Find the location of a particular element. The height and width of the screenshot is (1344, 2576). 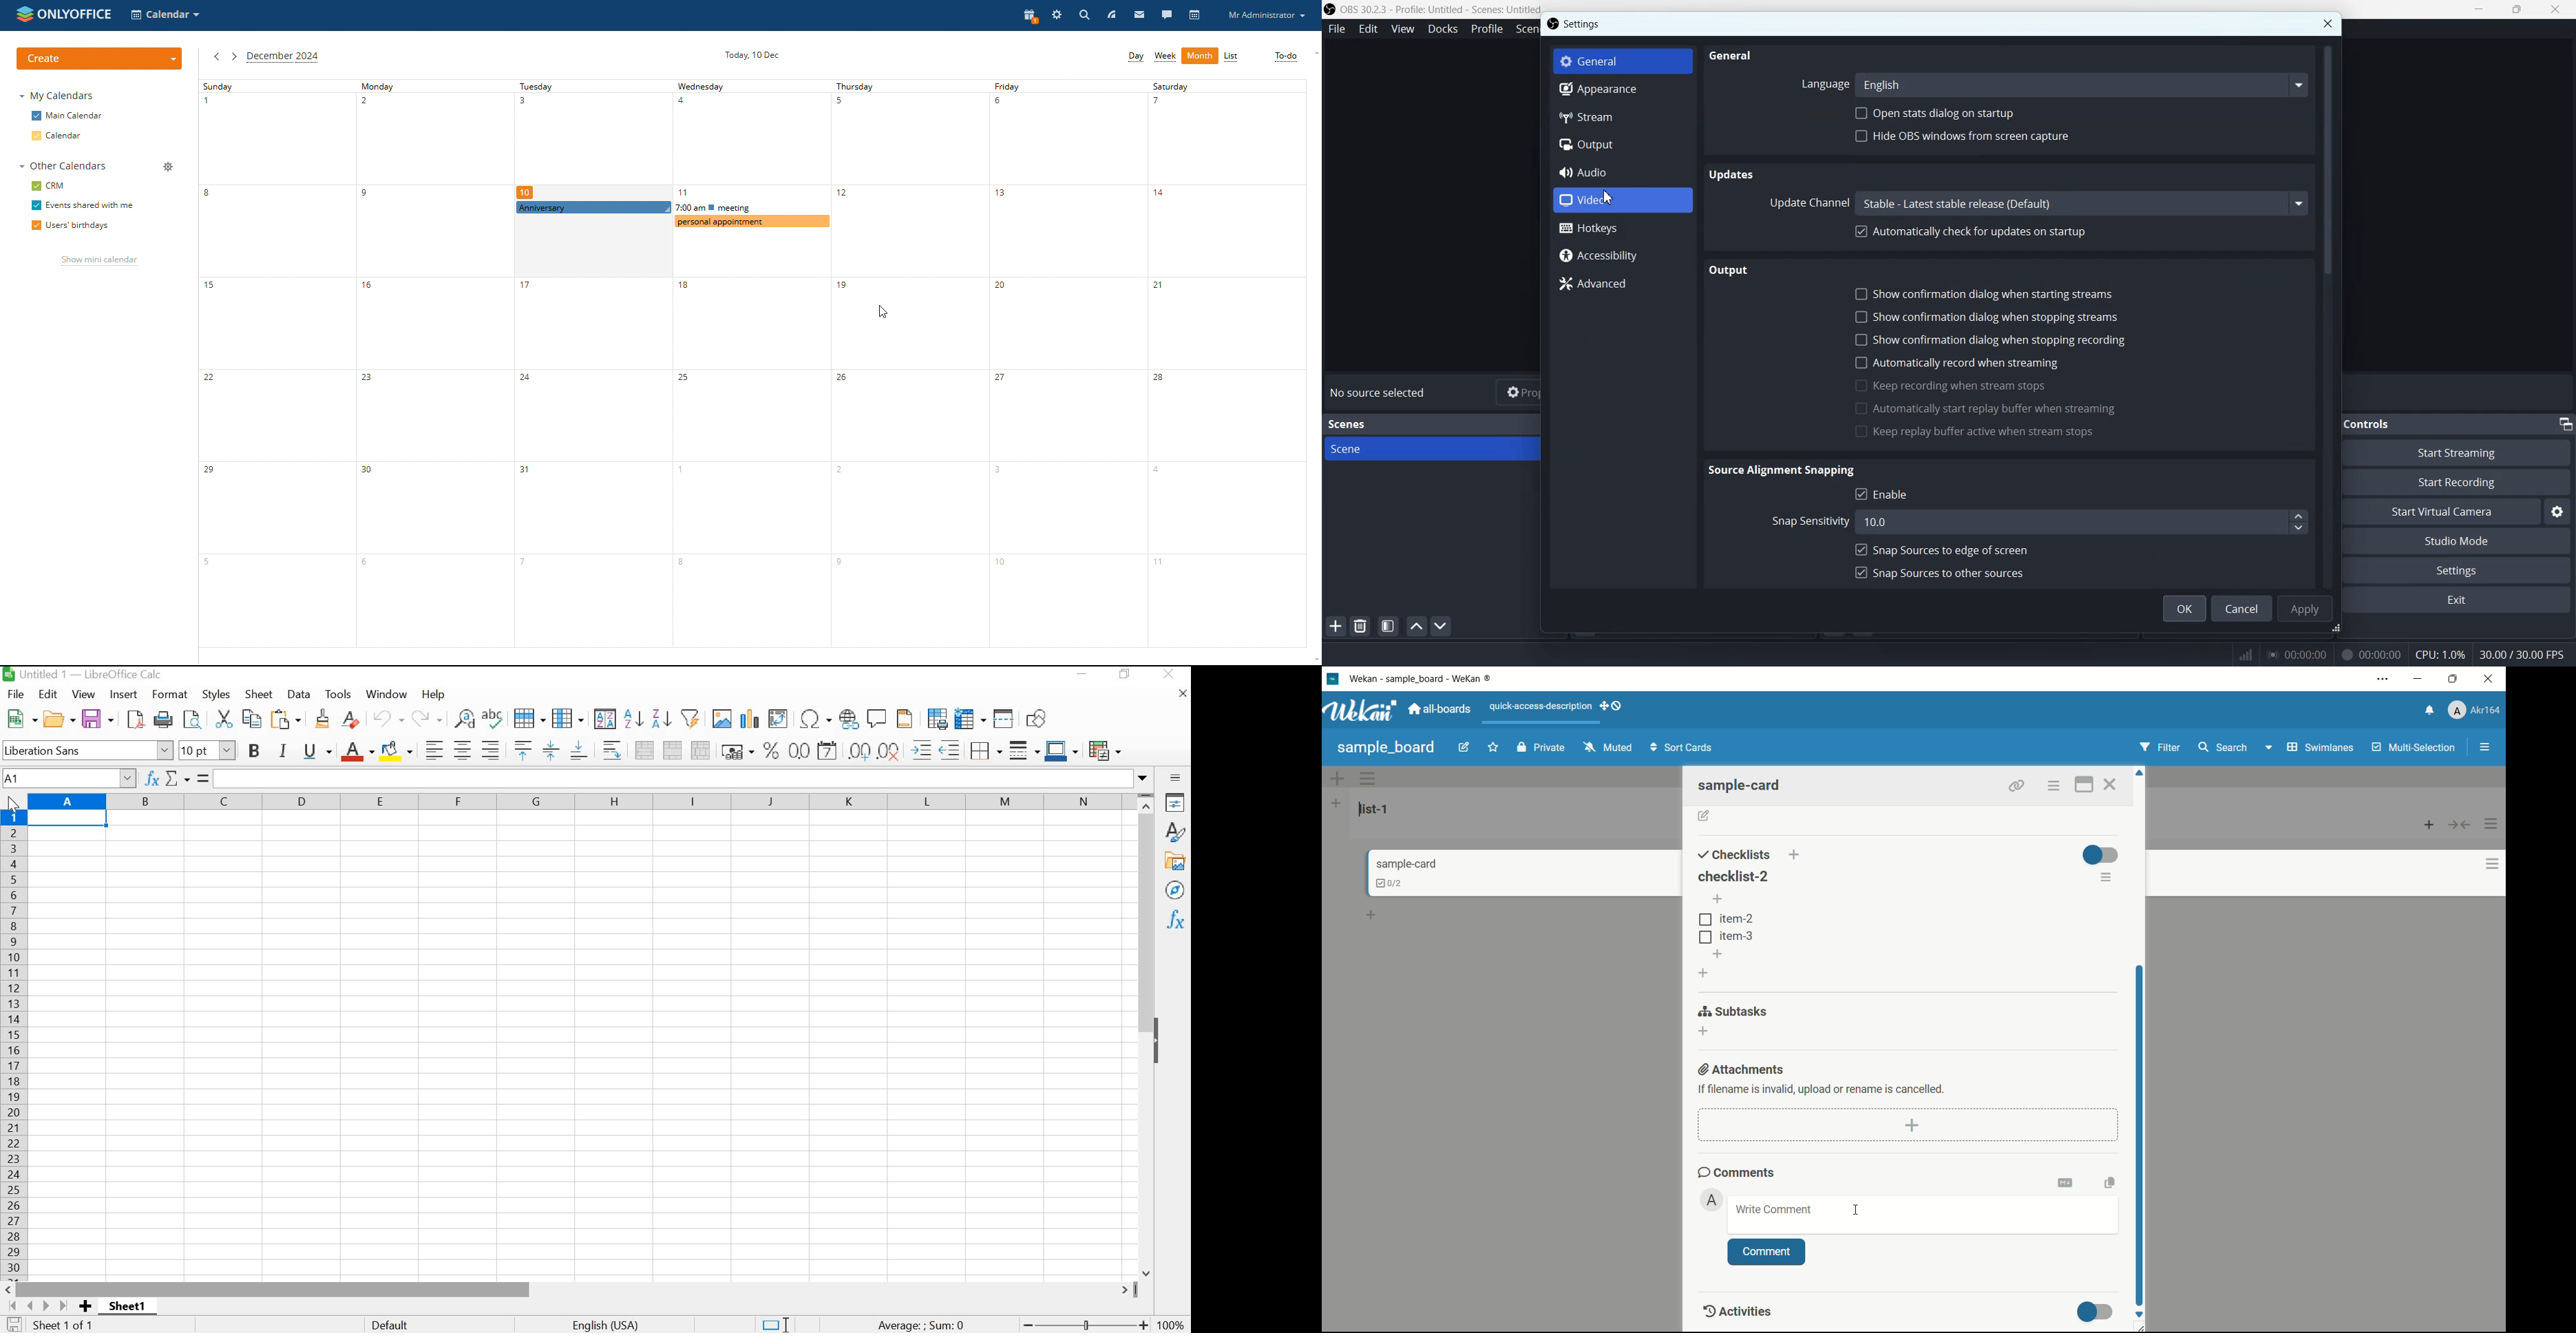

Minimize is located at coordinates (2479, 8).